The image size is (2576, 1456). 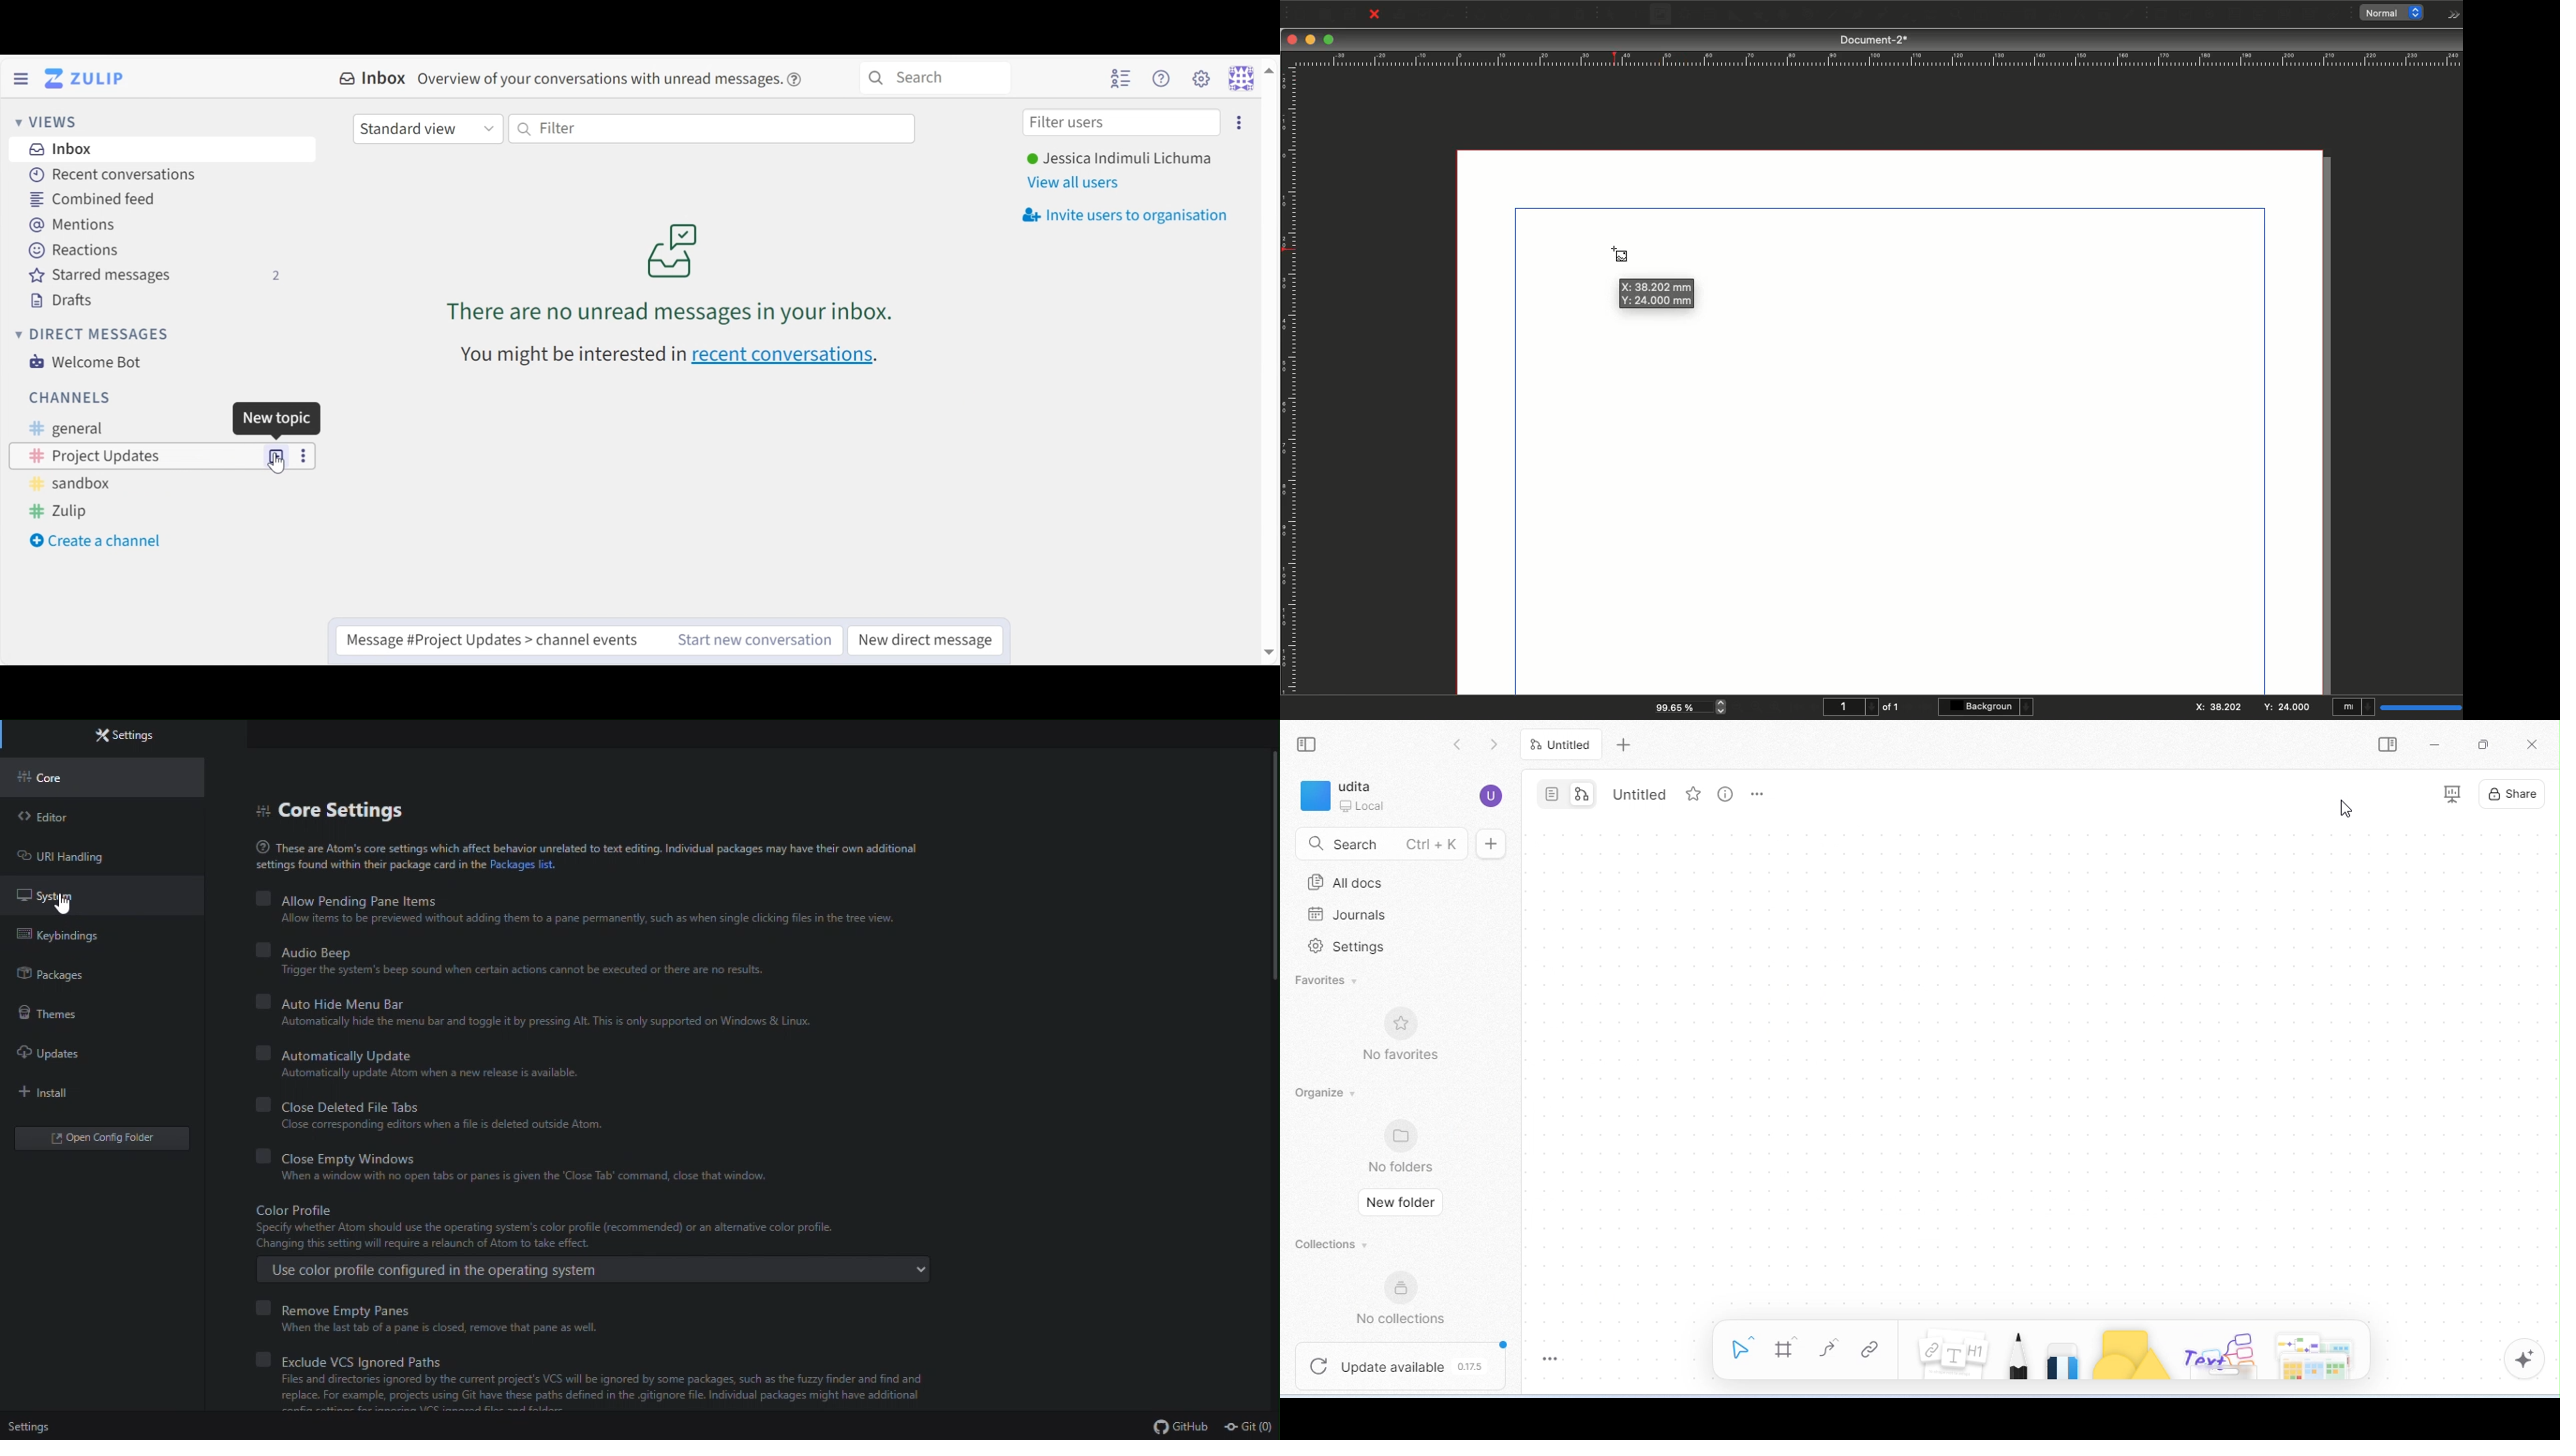 What do you see at coordinates (935, 76) in the screenshot?
I see `Search` at bounding box center [935, 76].